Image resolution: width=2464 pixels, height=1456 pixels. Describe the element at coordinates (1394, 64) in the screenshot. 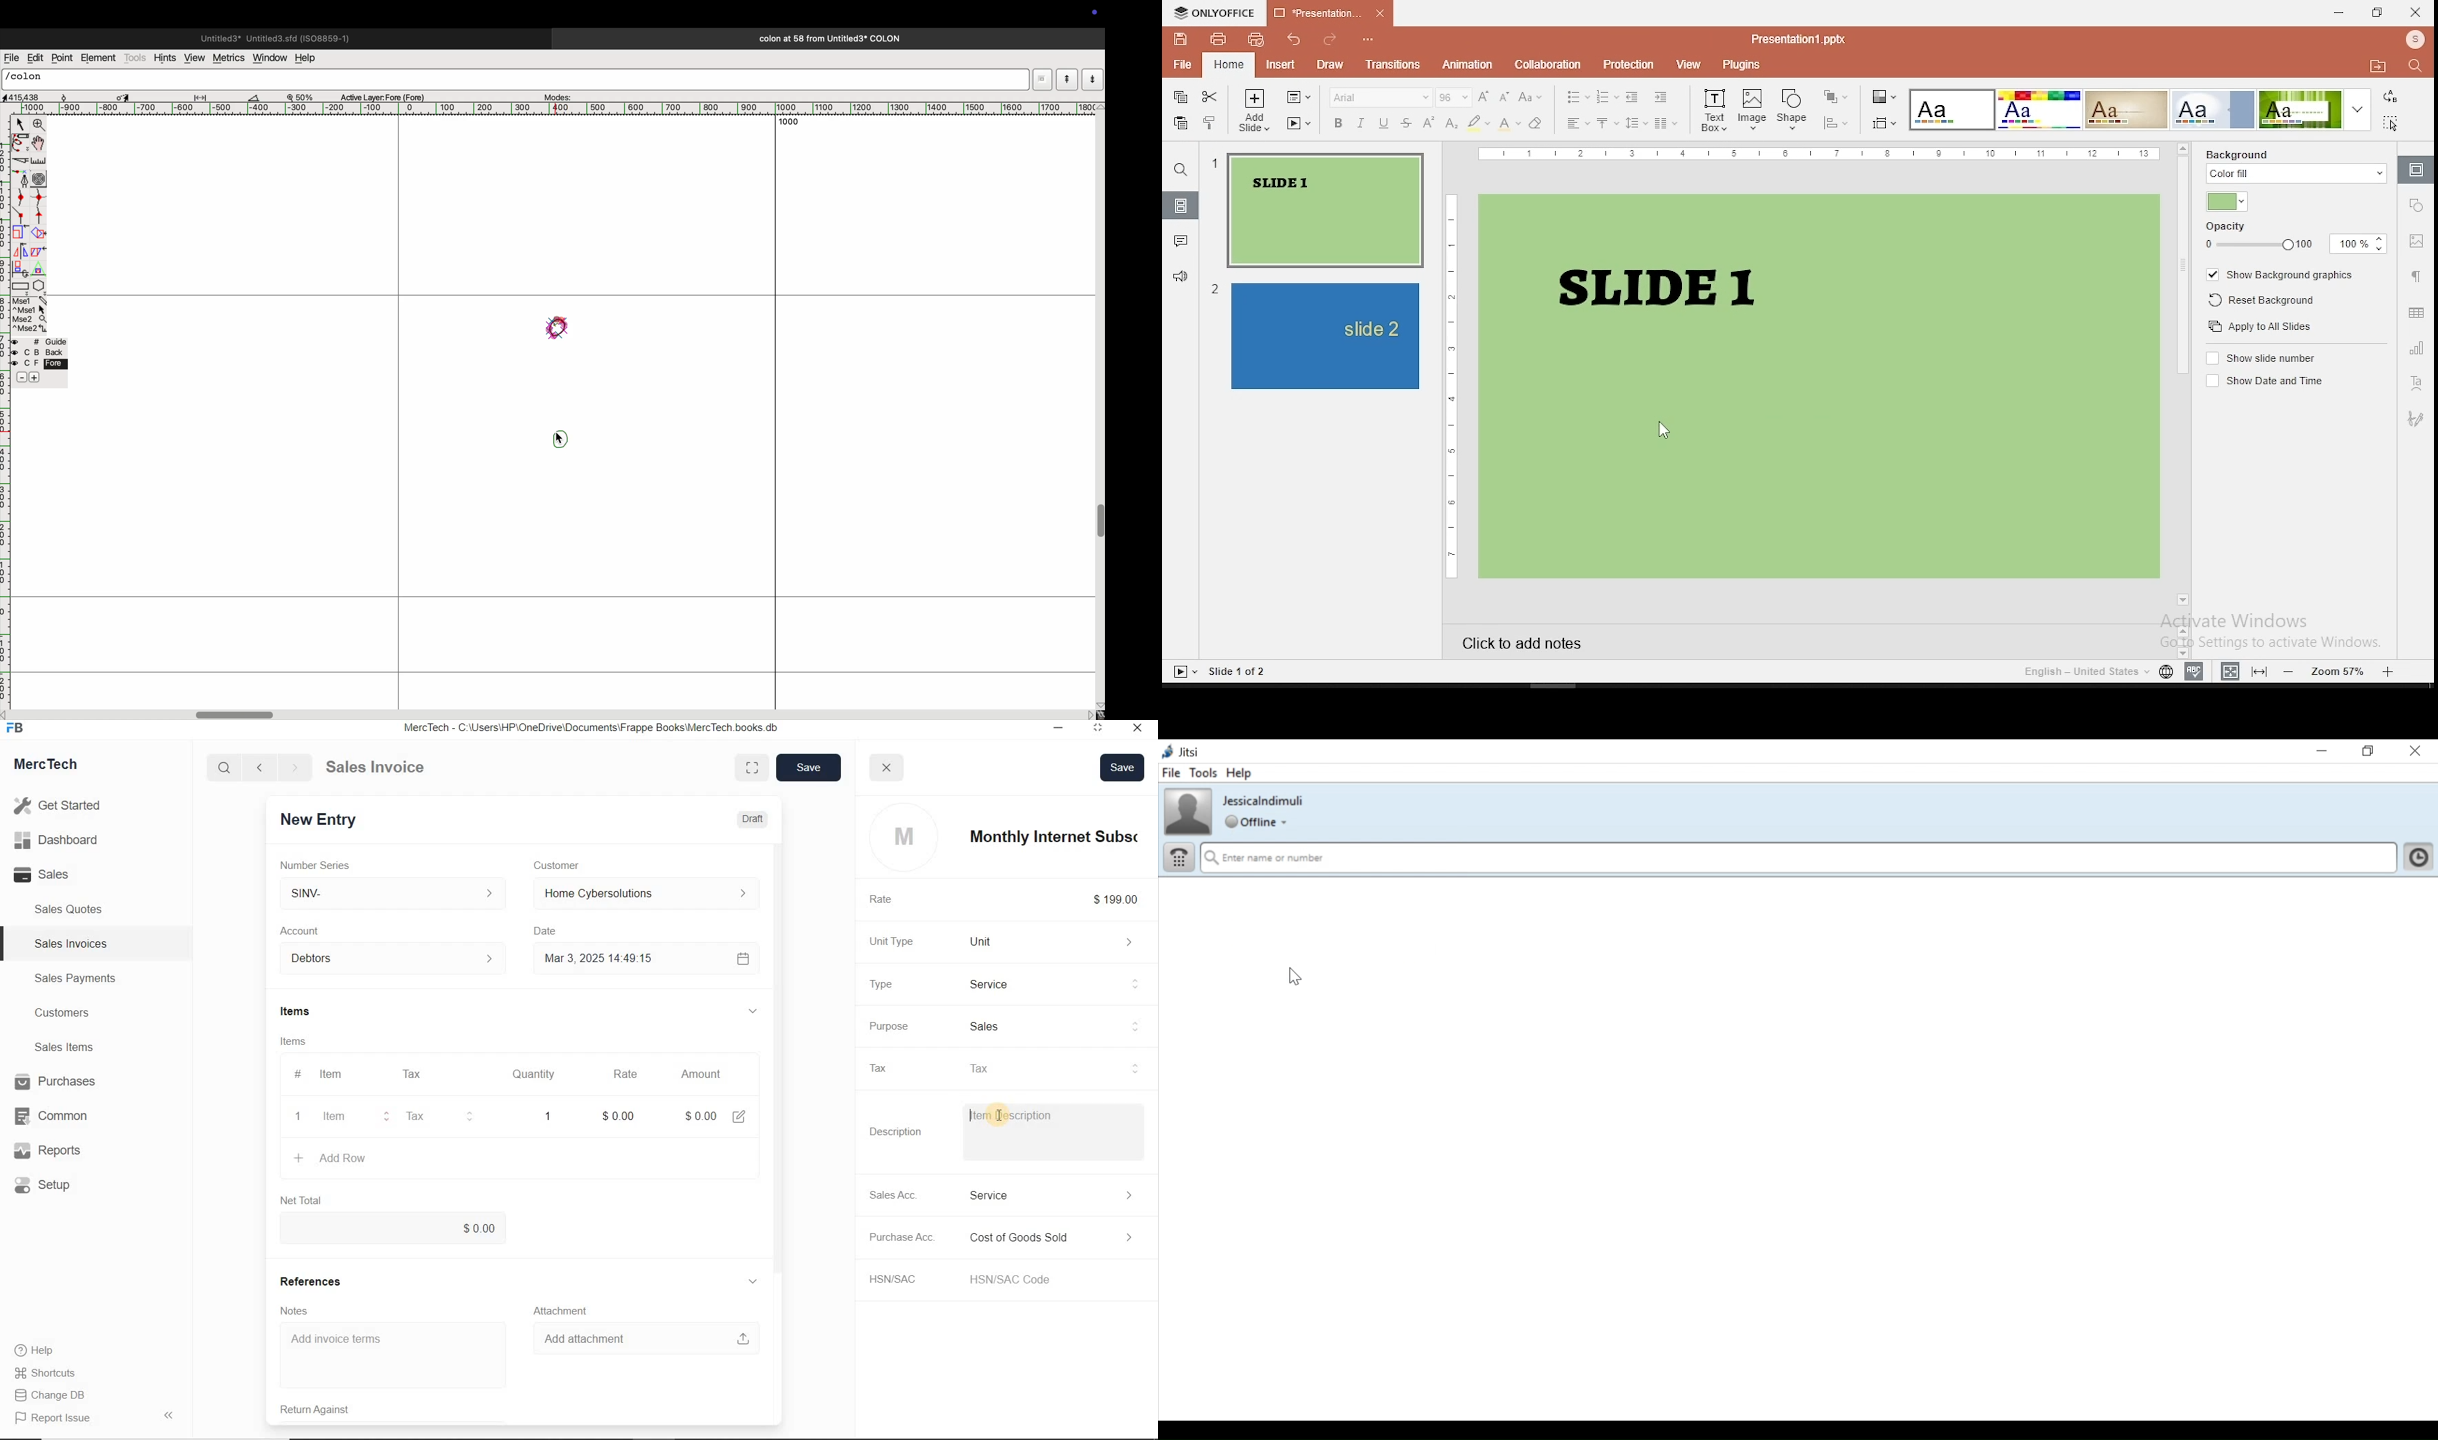

I see `transitions` at that location.